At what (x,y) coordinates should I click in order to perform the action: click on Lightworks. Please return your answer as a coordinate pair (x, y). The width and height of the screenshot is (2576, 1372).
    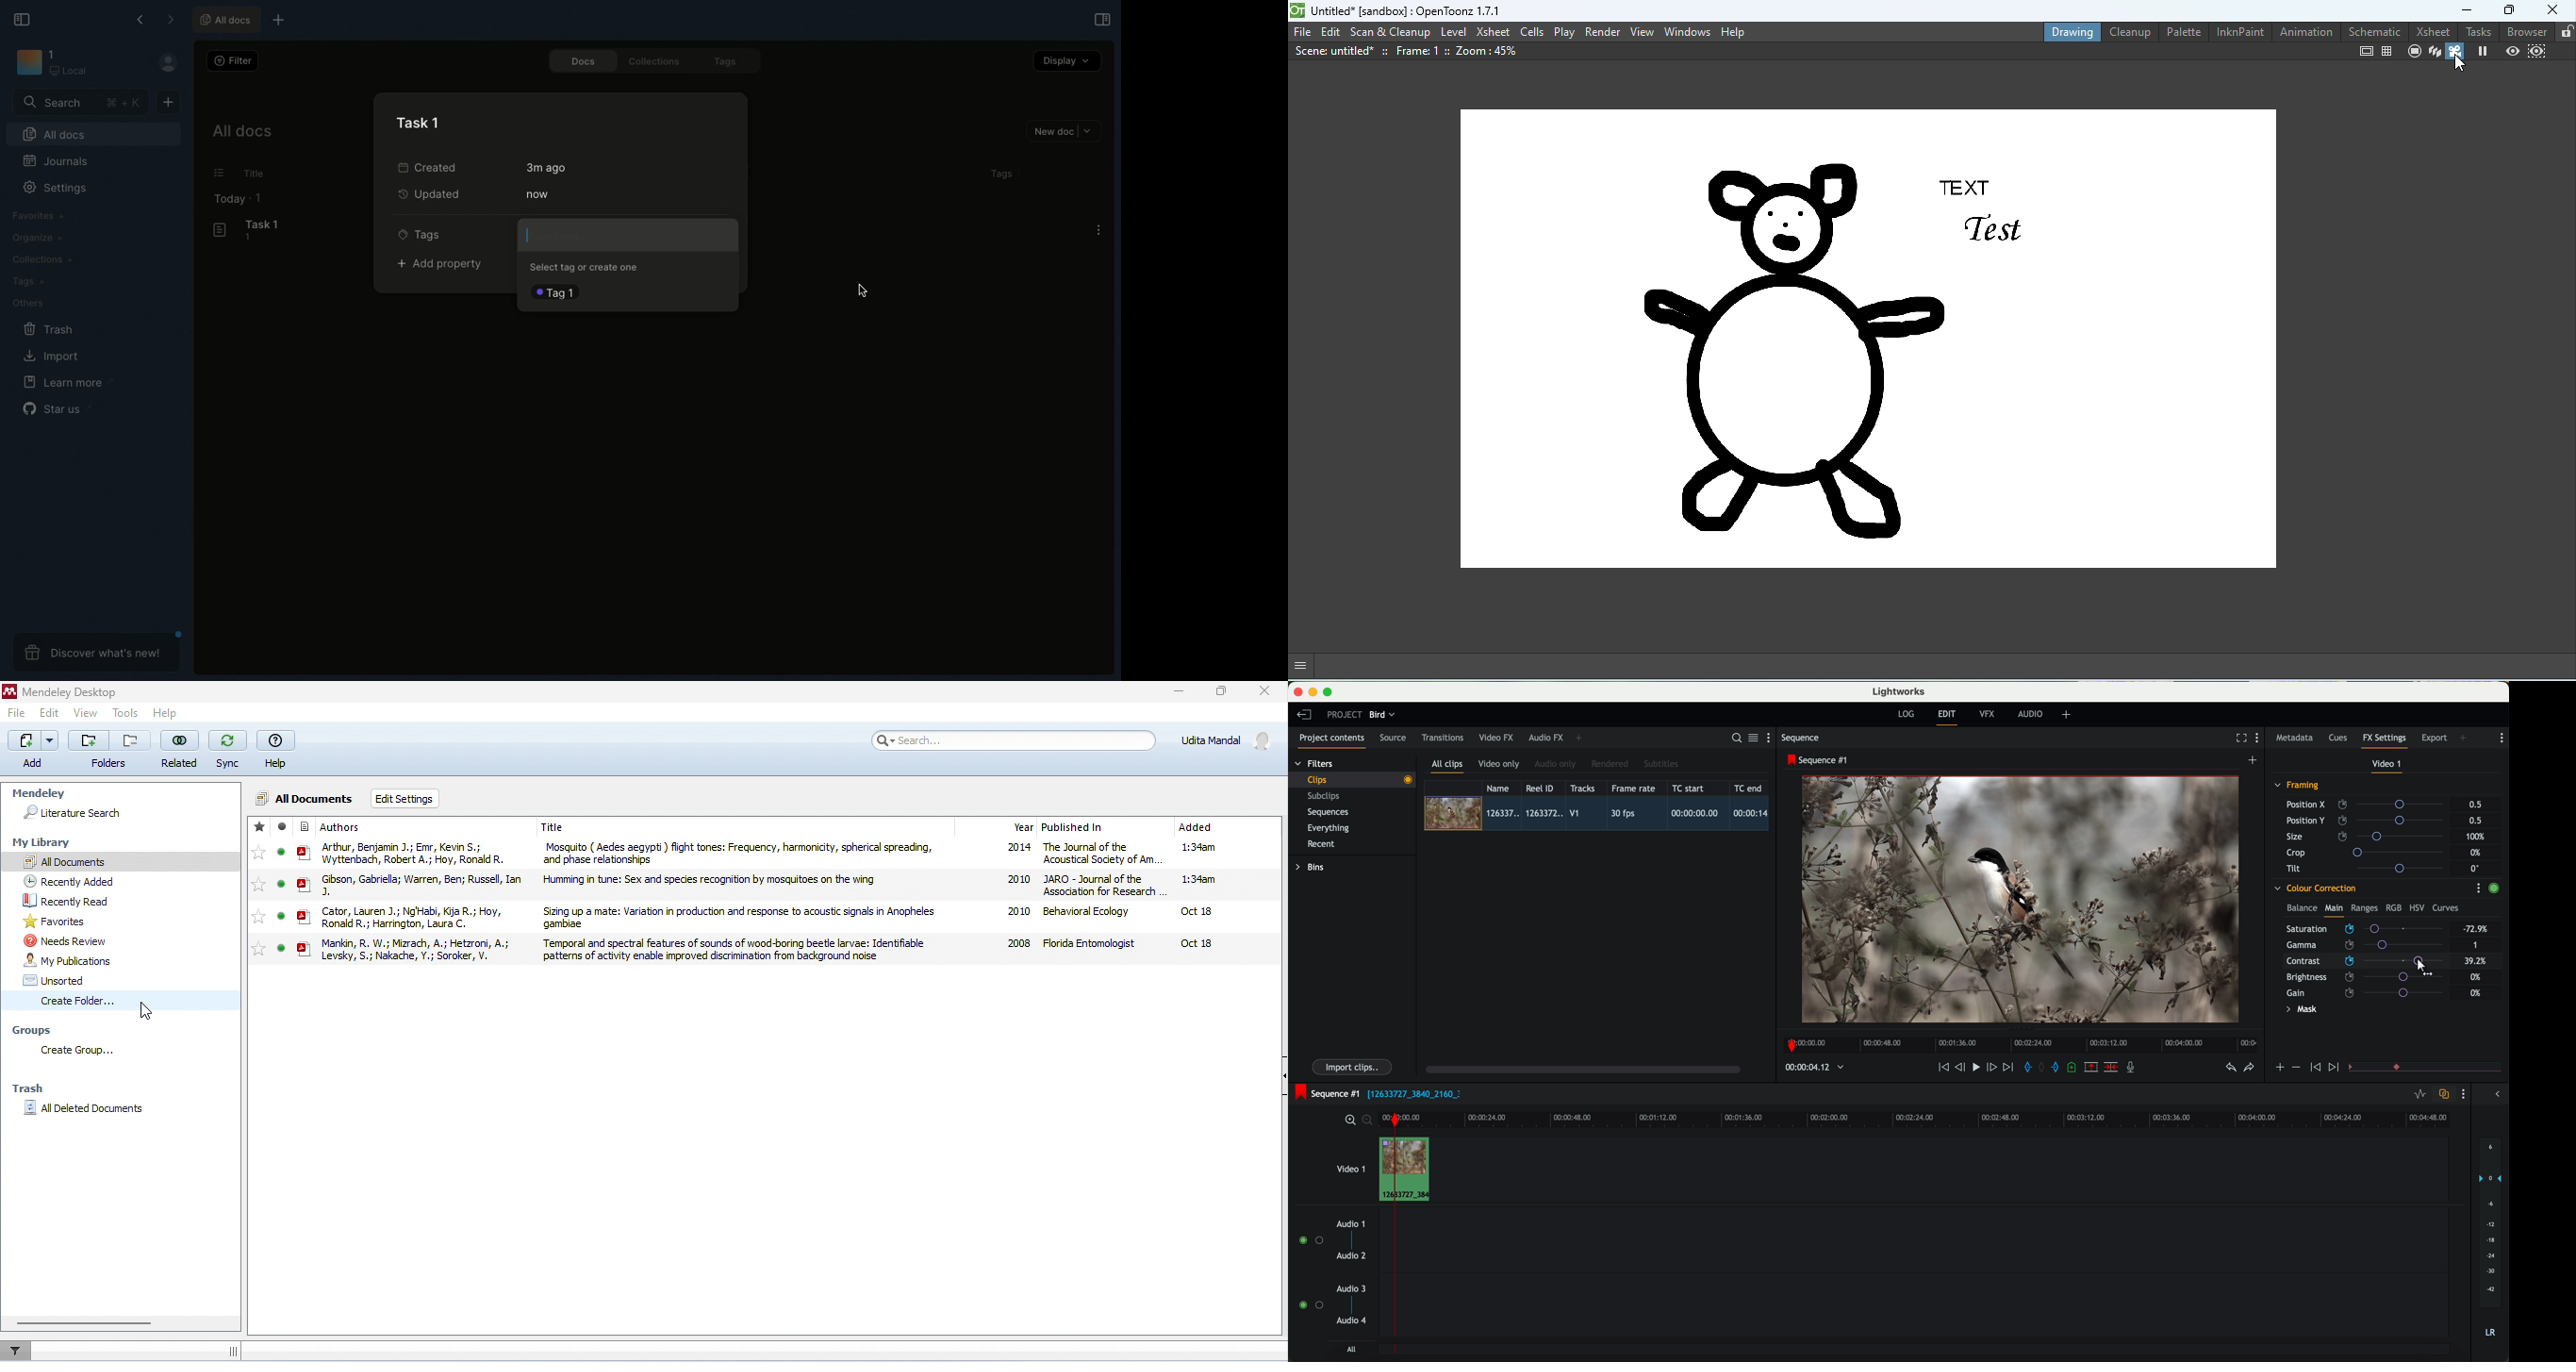
    Looking at the image, I should click on (1900, 691).